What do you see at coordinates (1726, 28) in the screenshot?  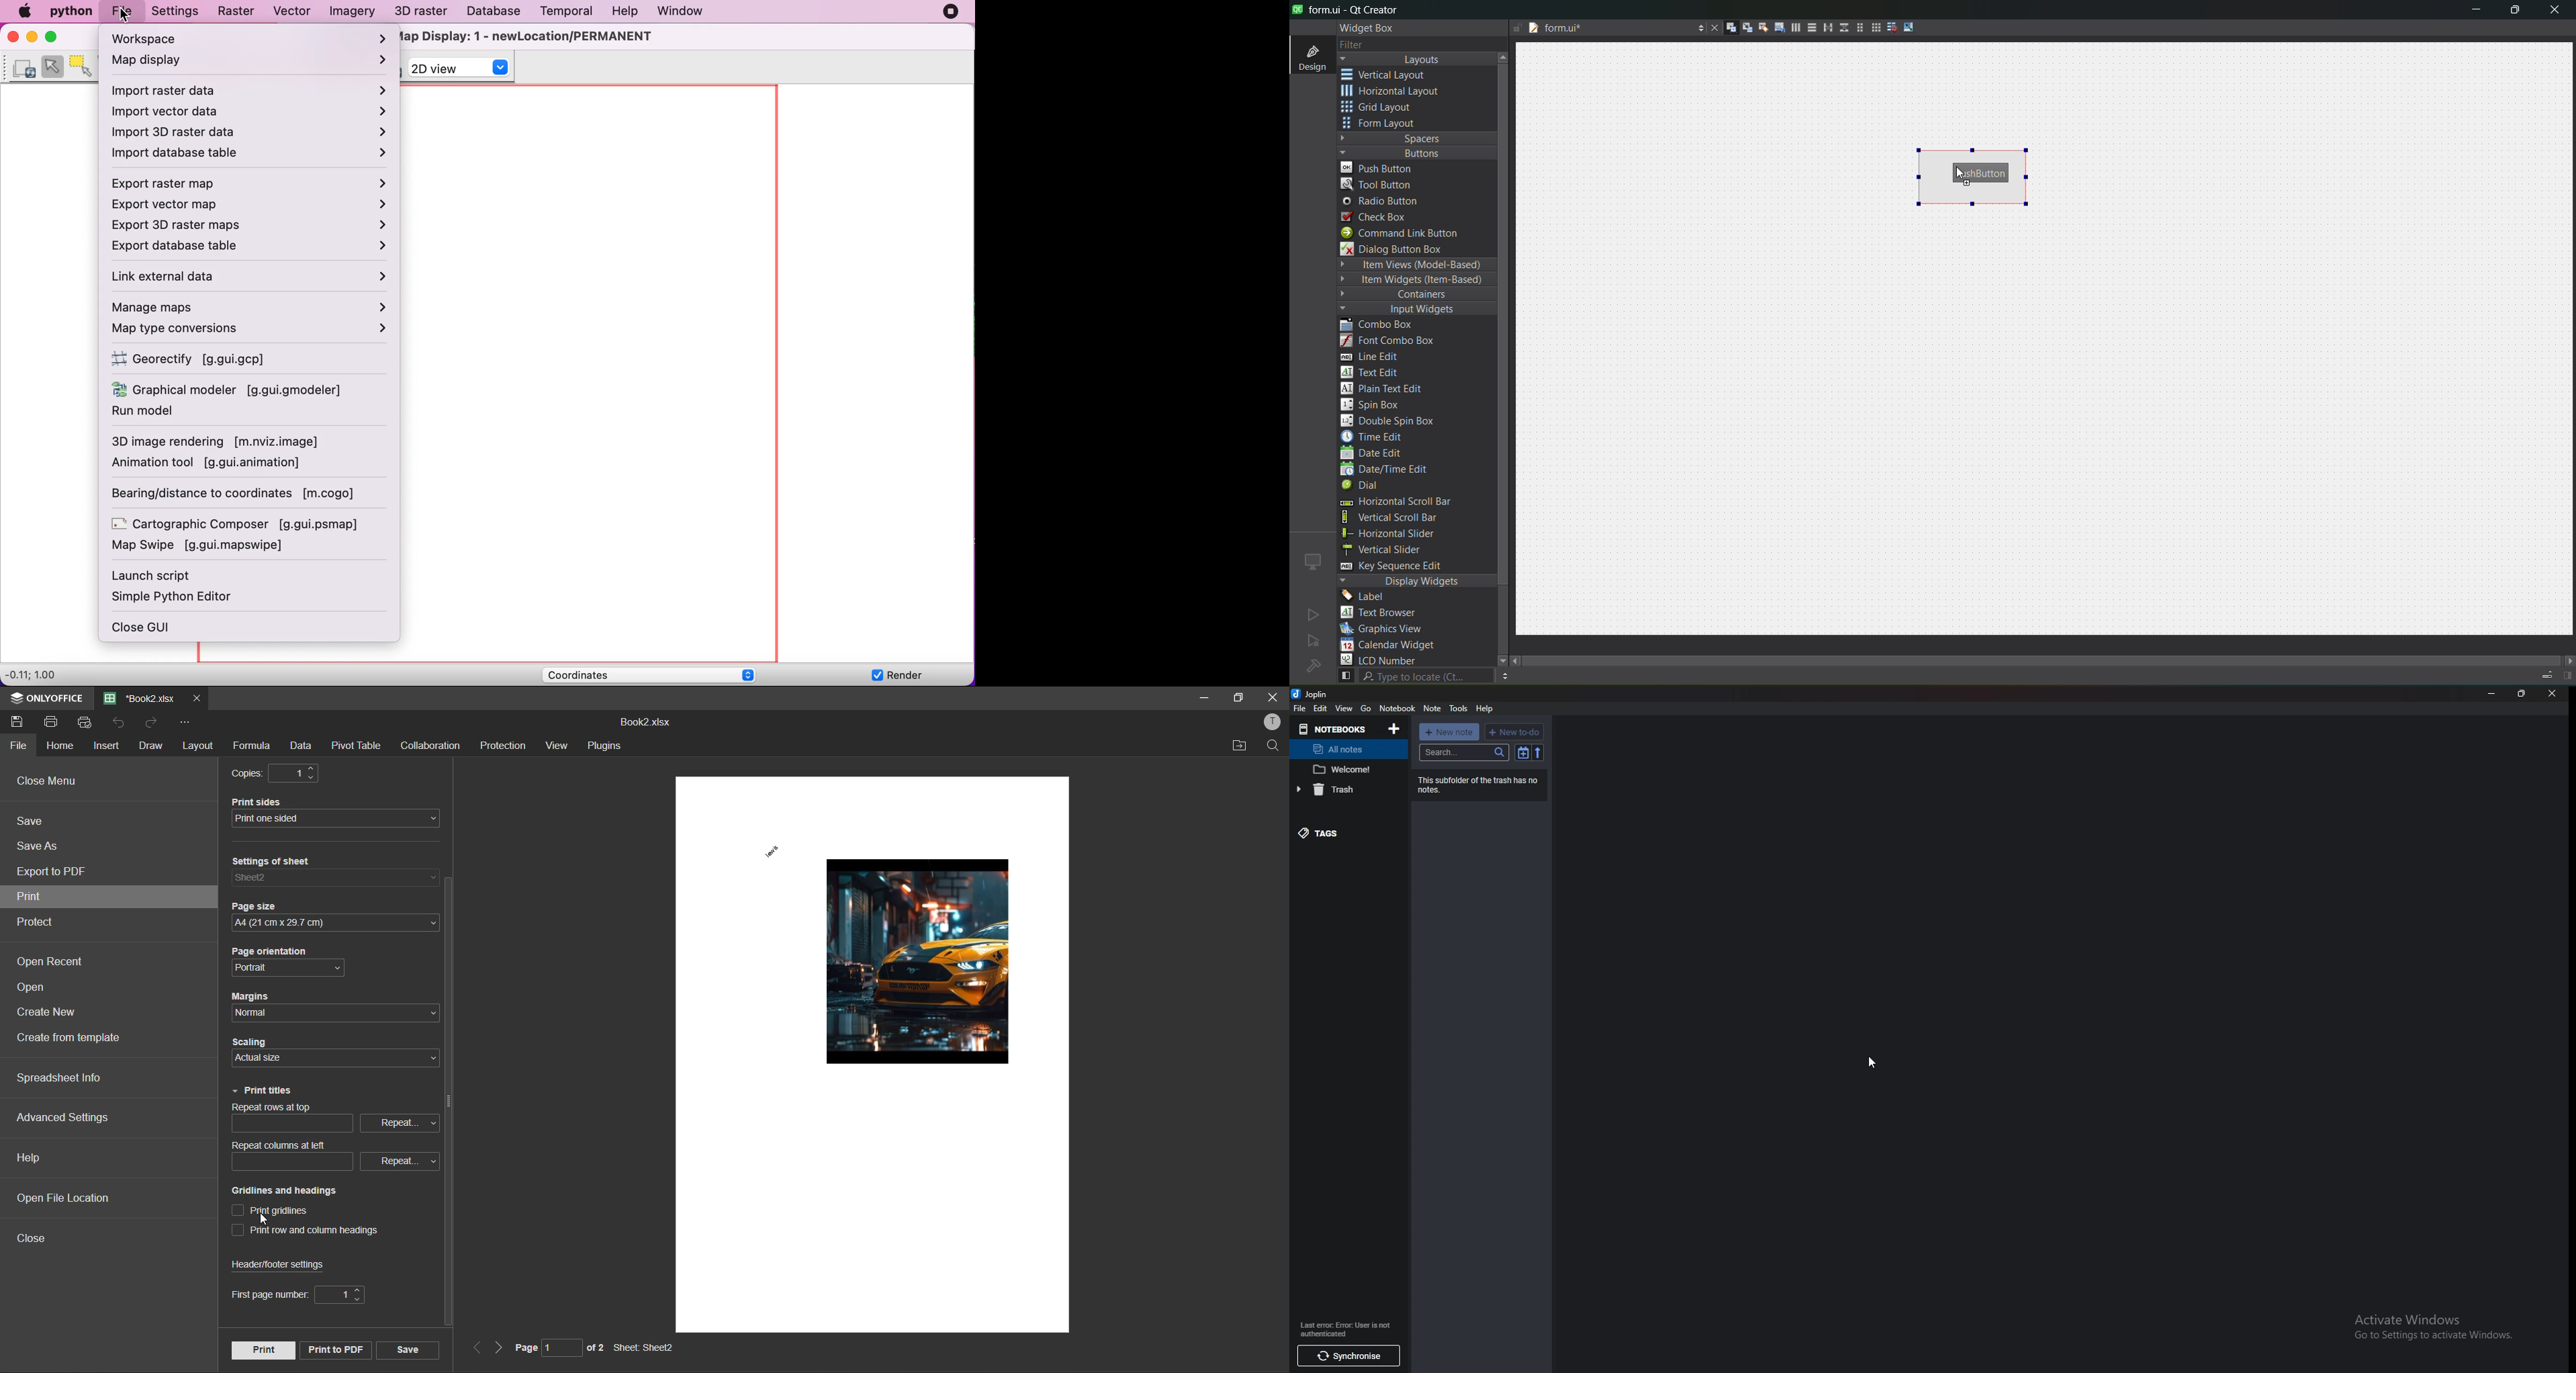 I see `edit widgets` at bounding box center [1726, 28].